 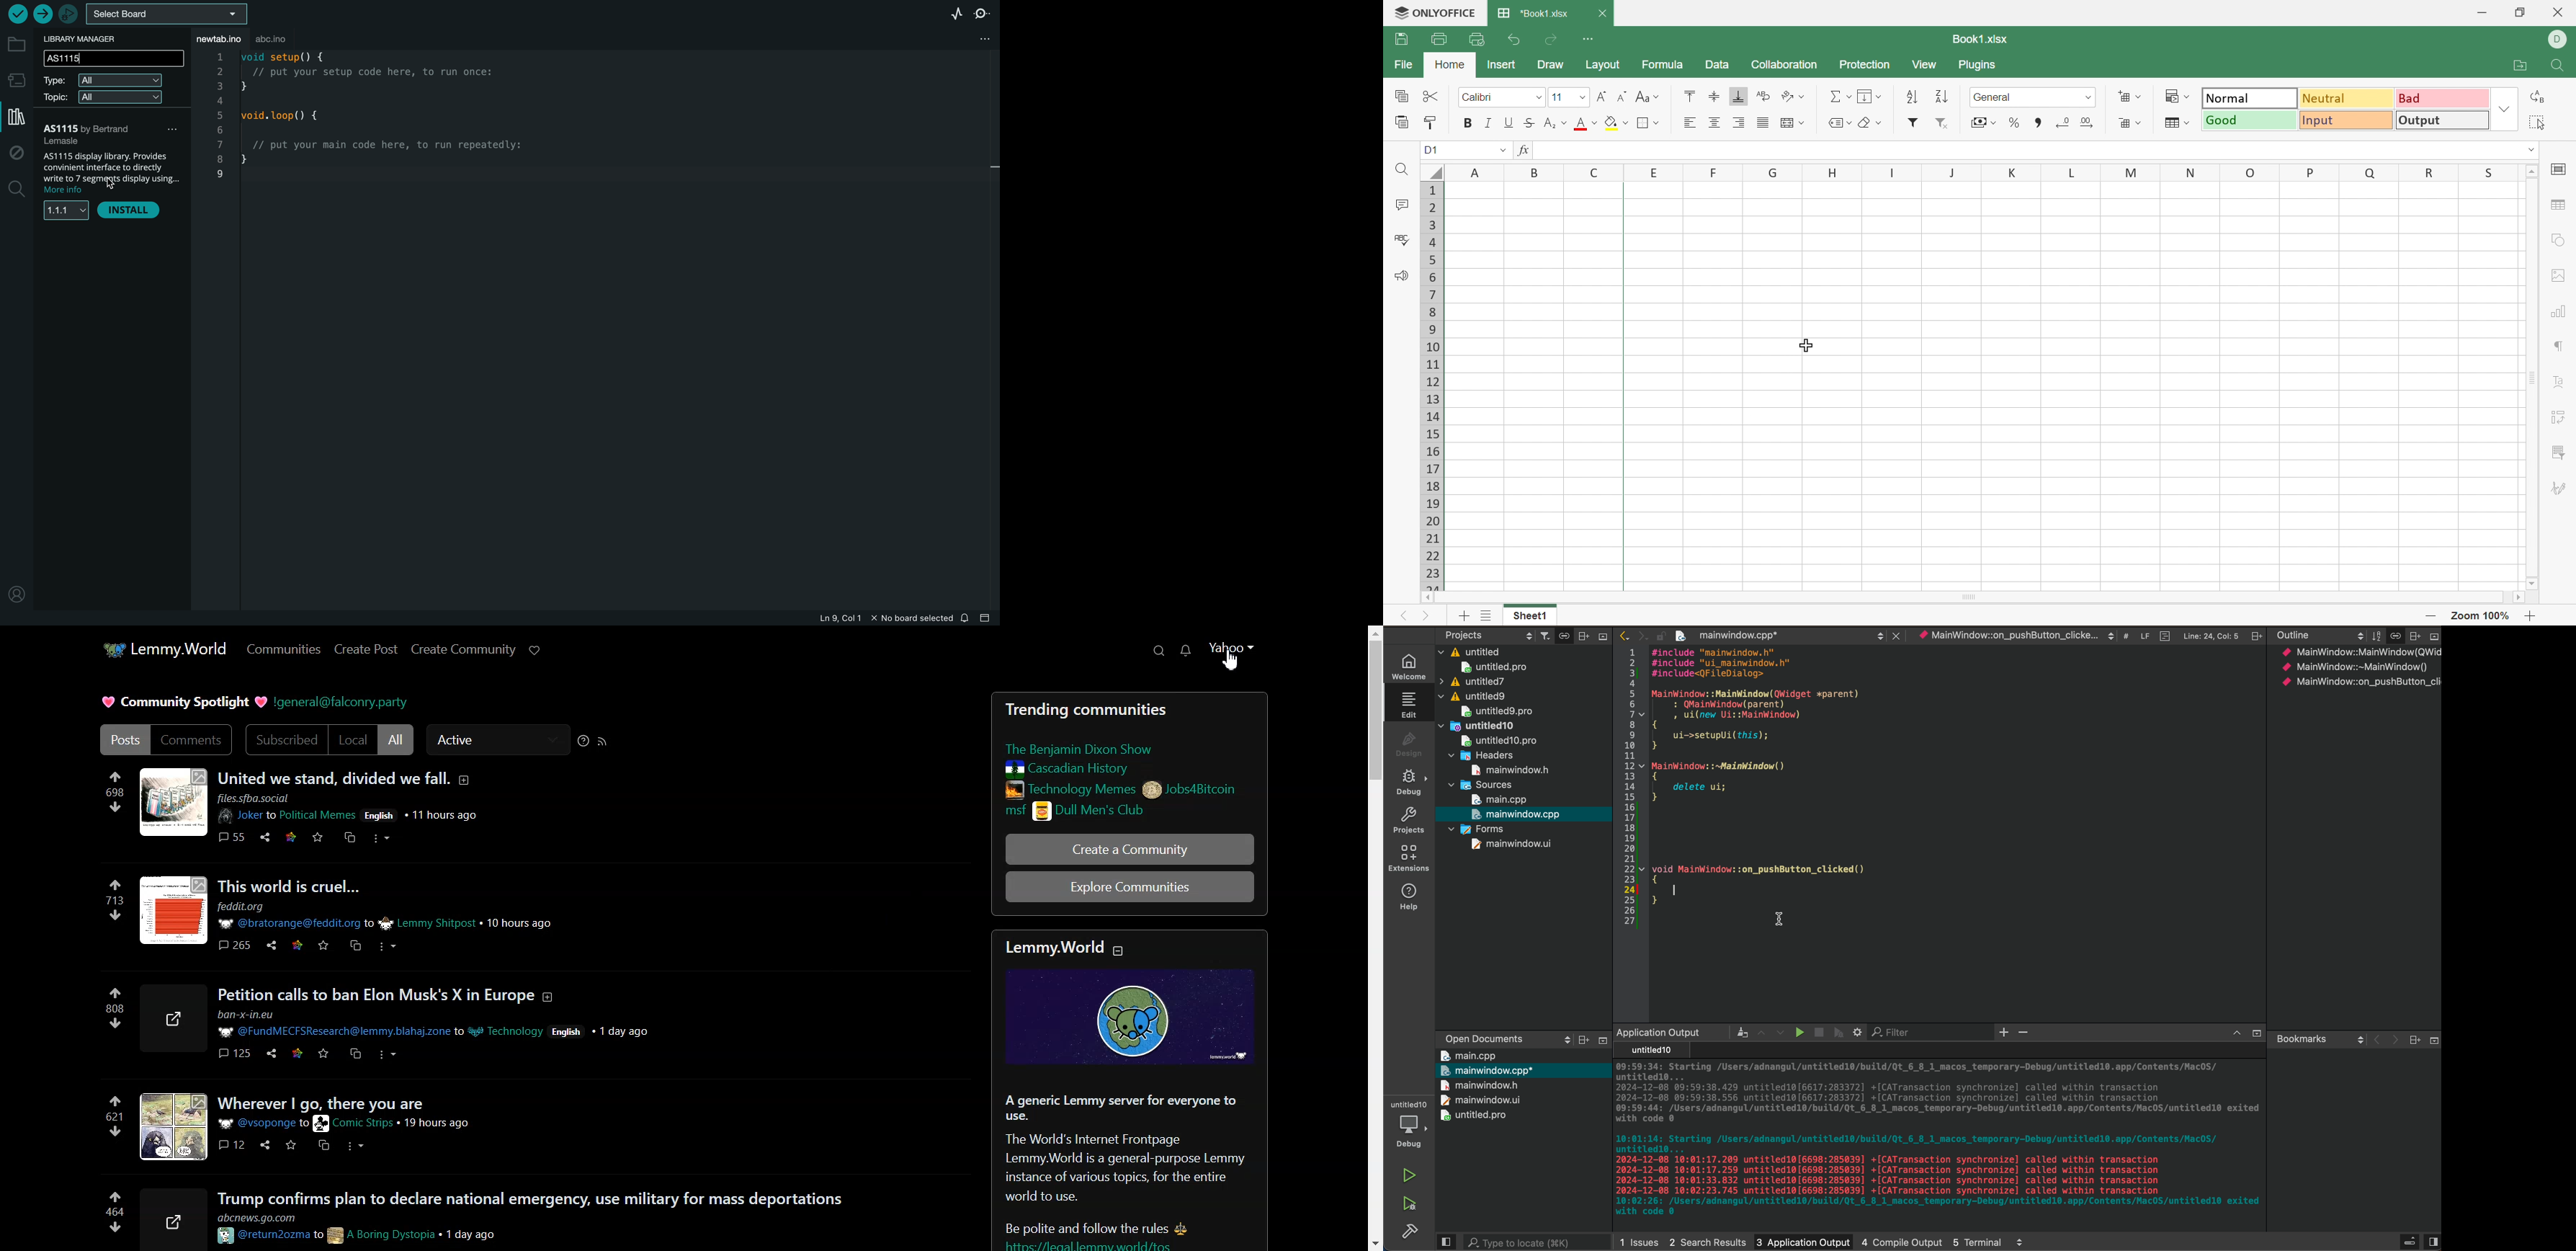 What do you see at coordinates (109, 793) in the screenshot?
I see `698` at bounding box center [109, 793].